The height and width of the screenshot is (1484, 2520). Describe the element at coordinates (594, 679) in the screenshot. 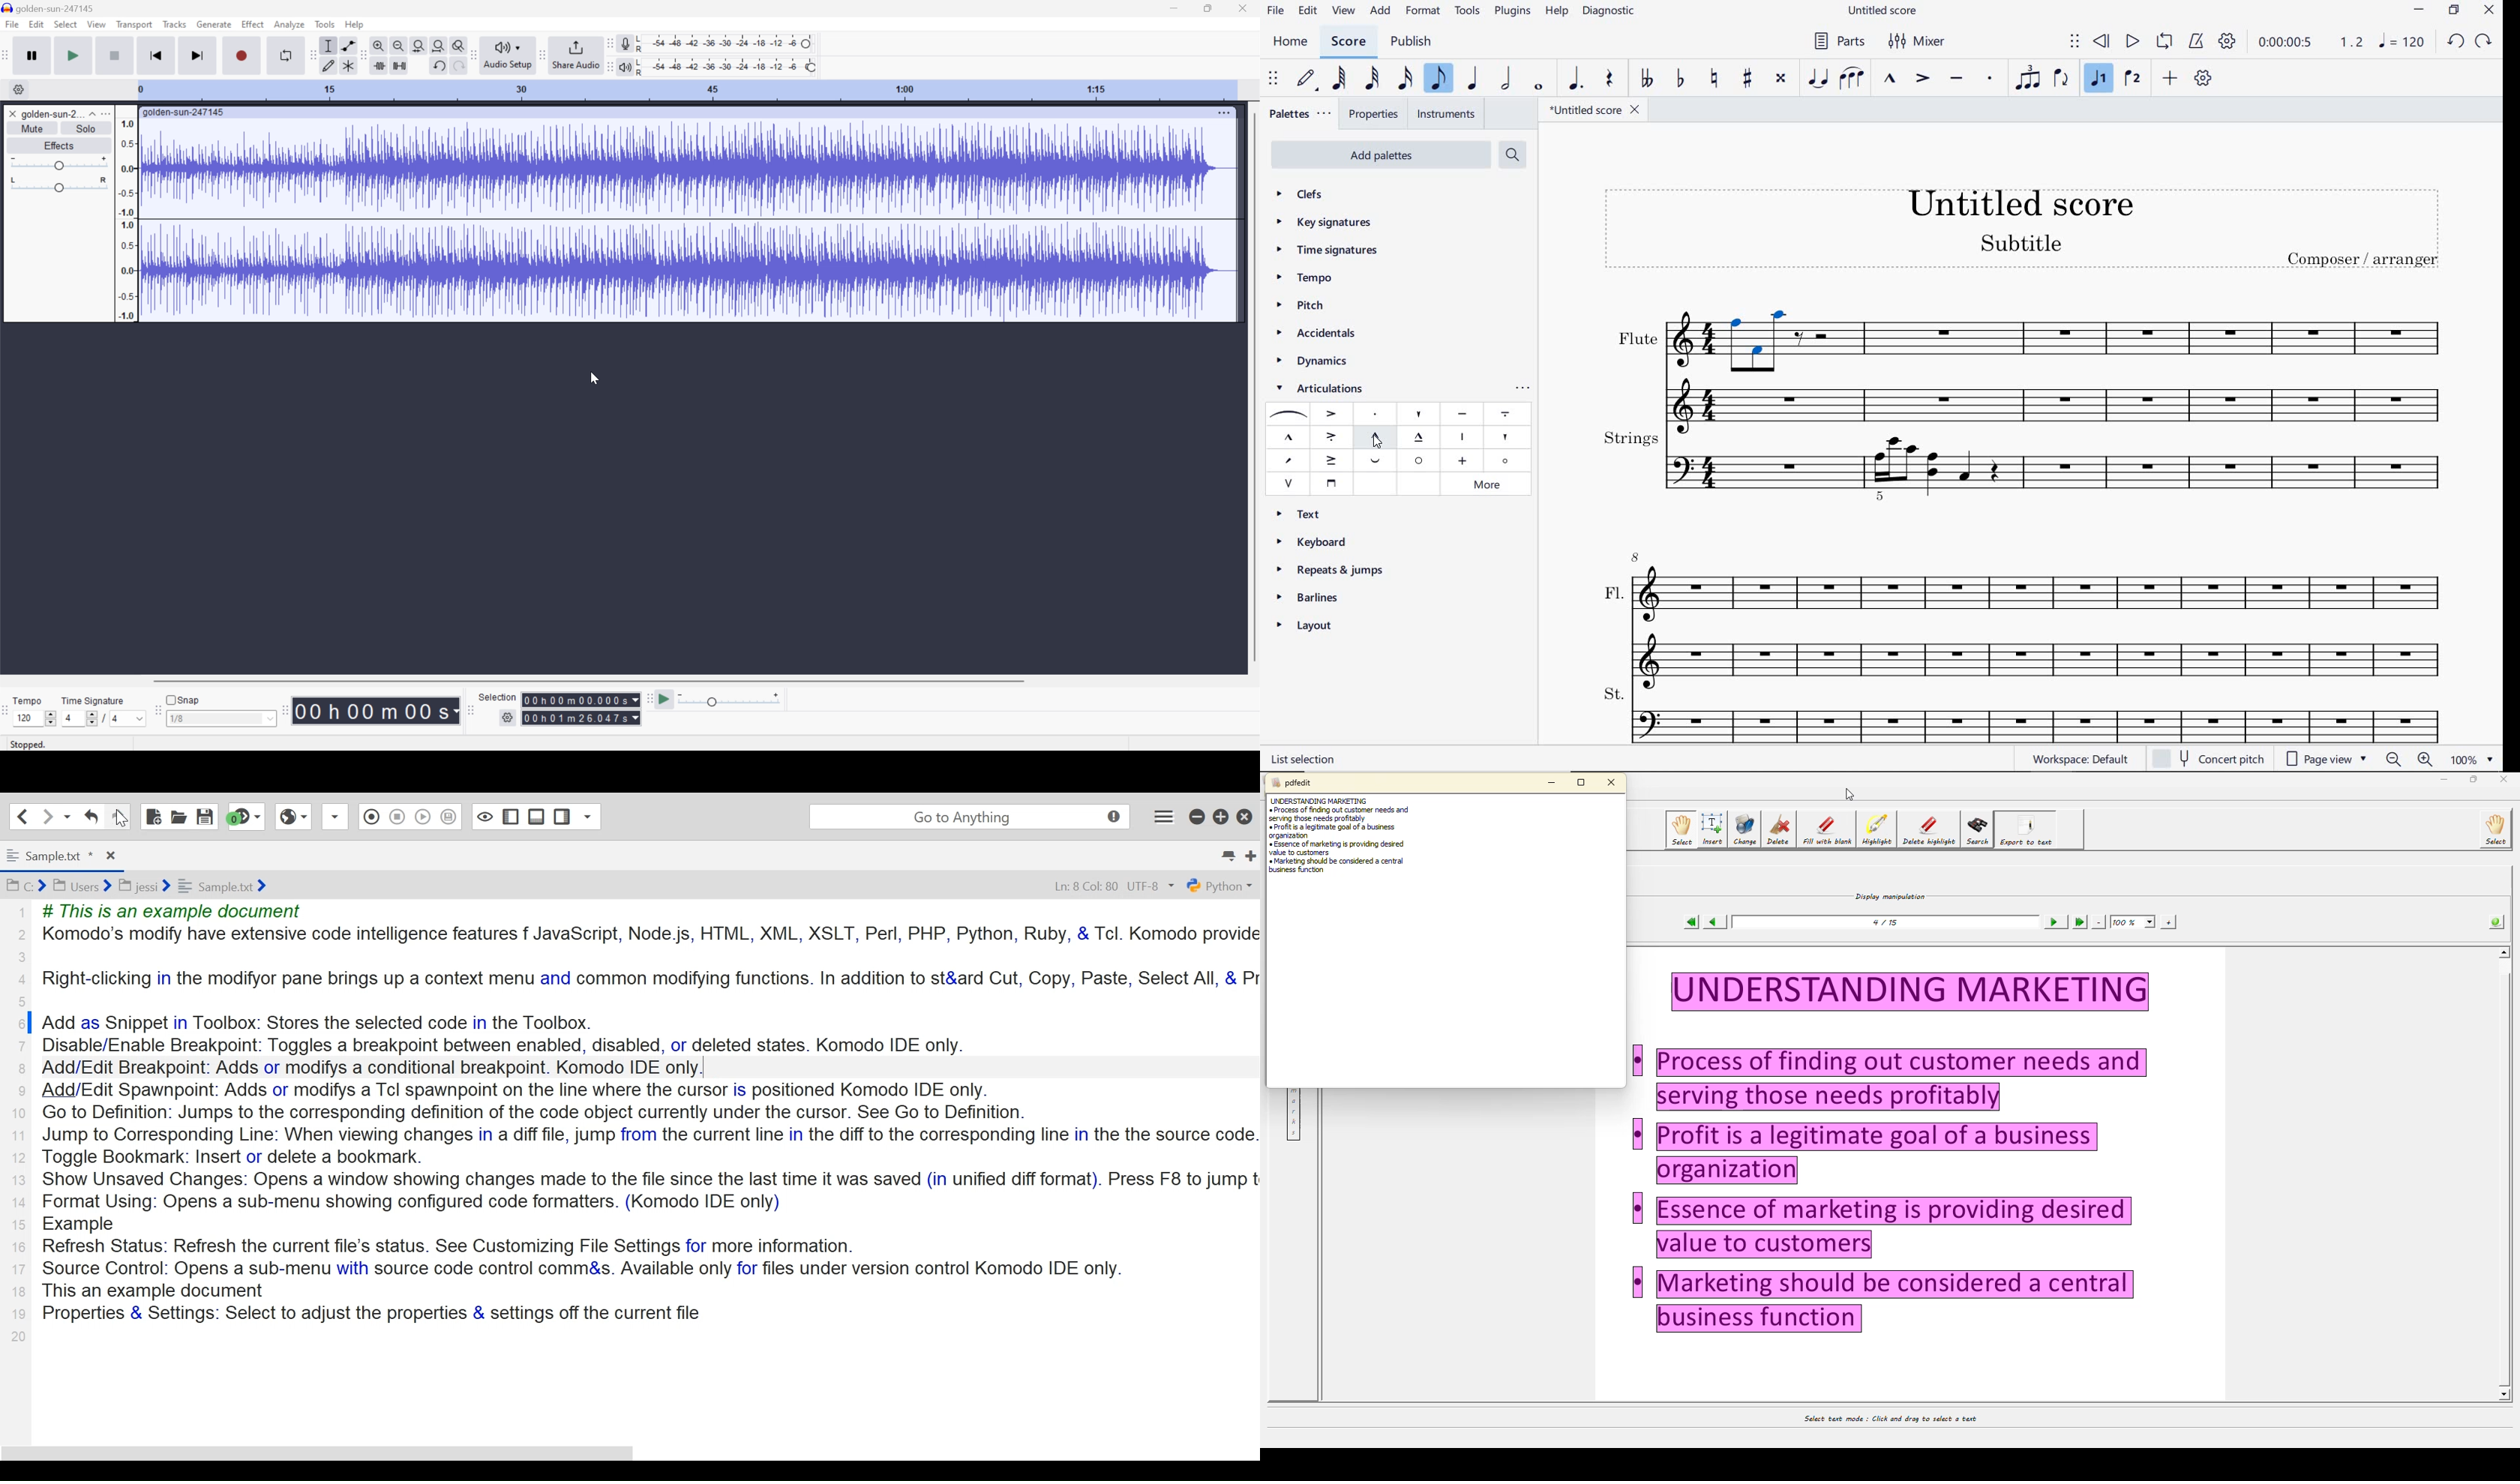

I see `Scroll bar` at that location.